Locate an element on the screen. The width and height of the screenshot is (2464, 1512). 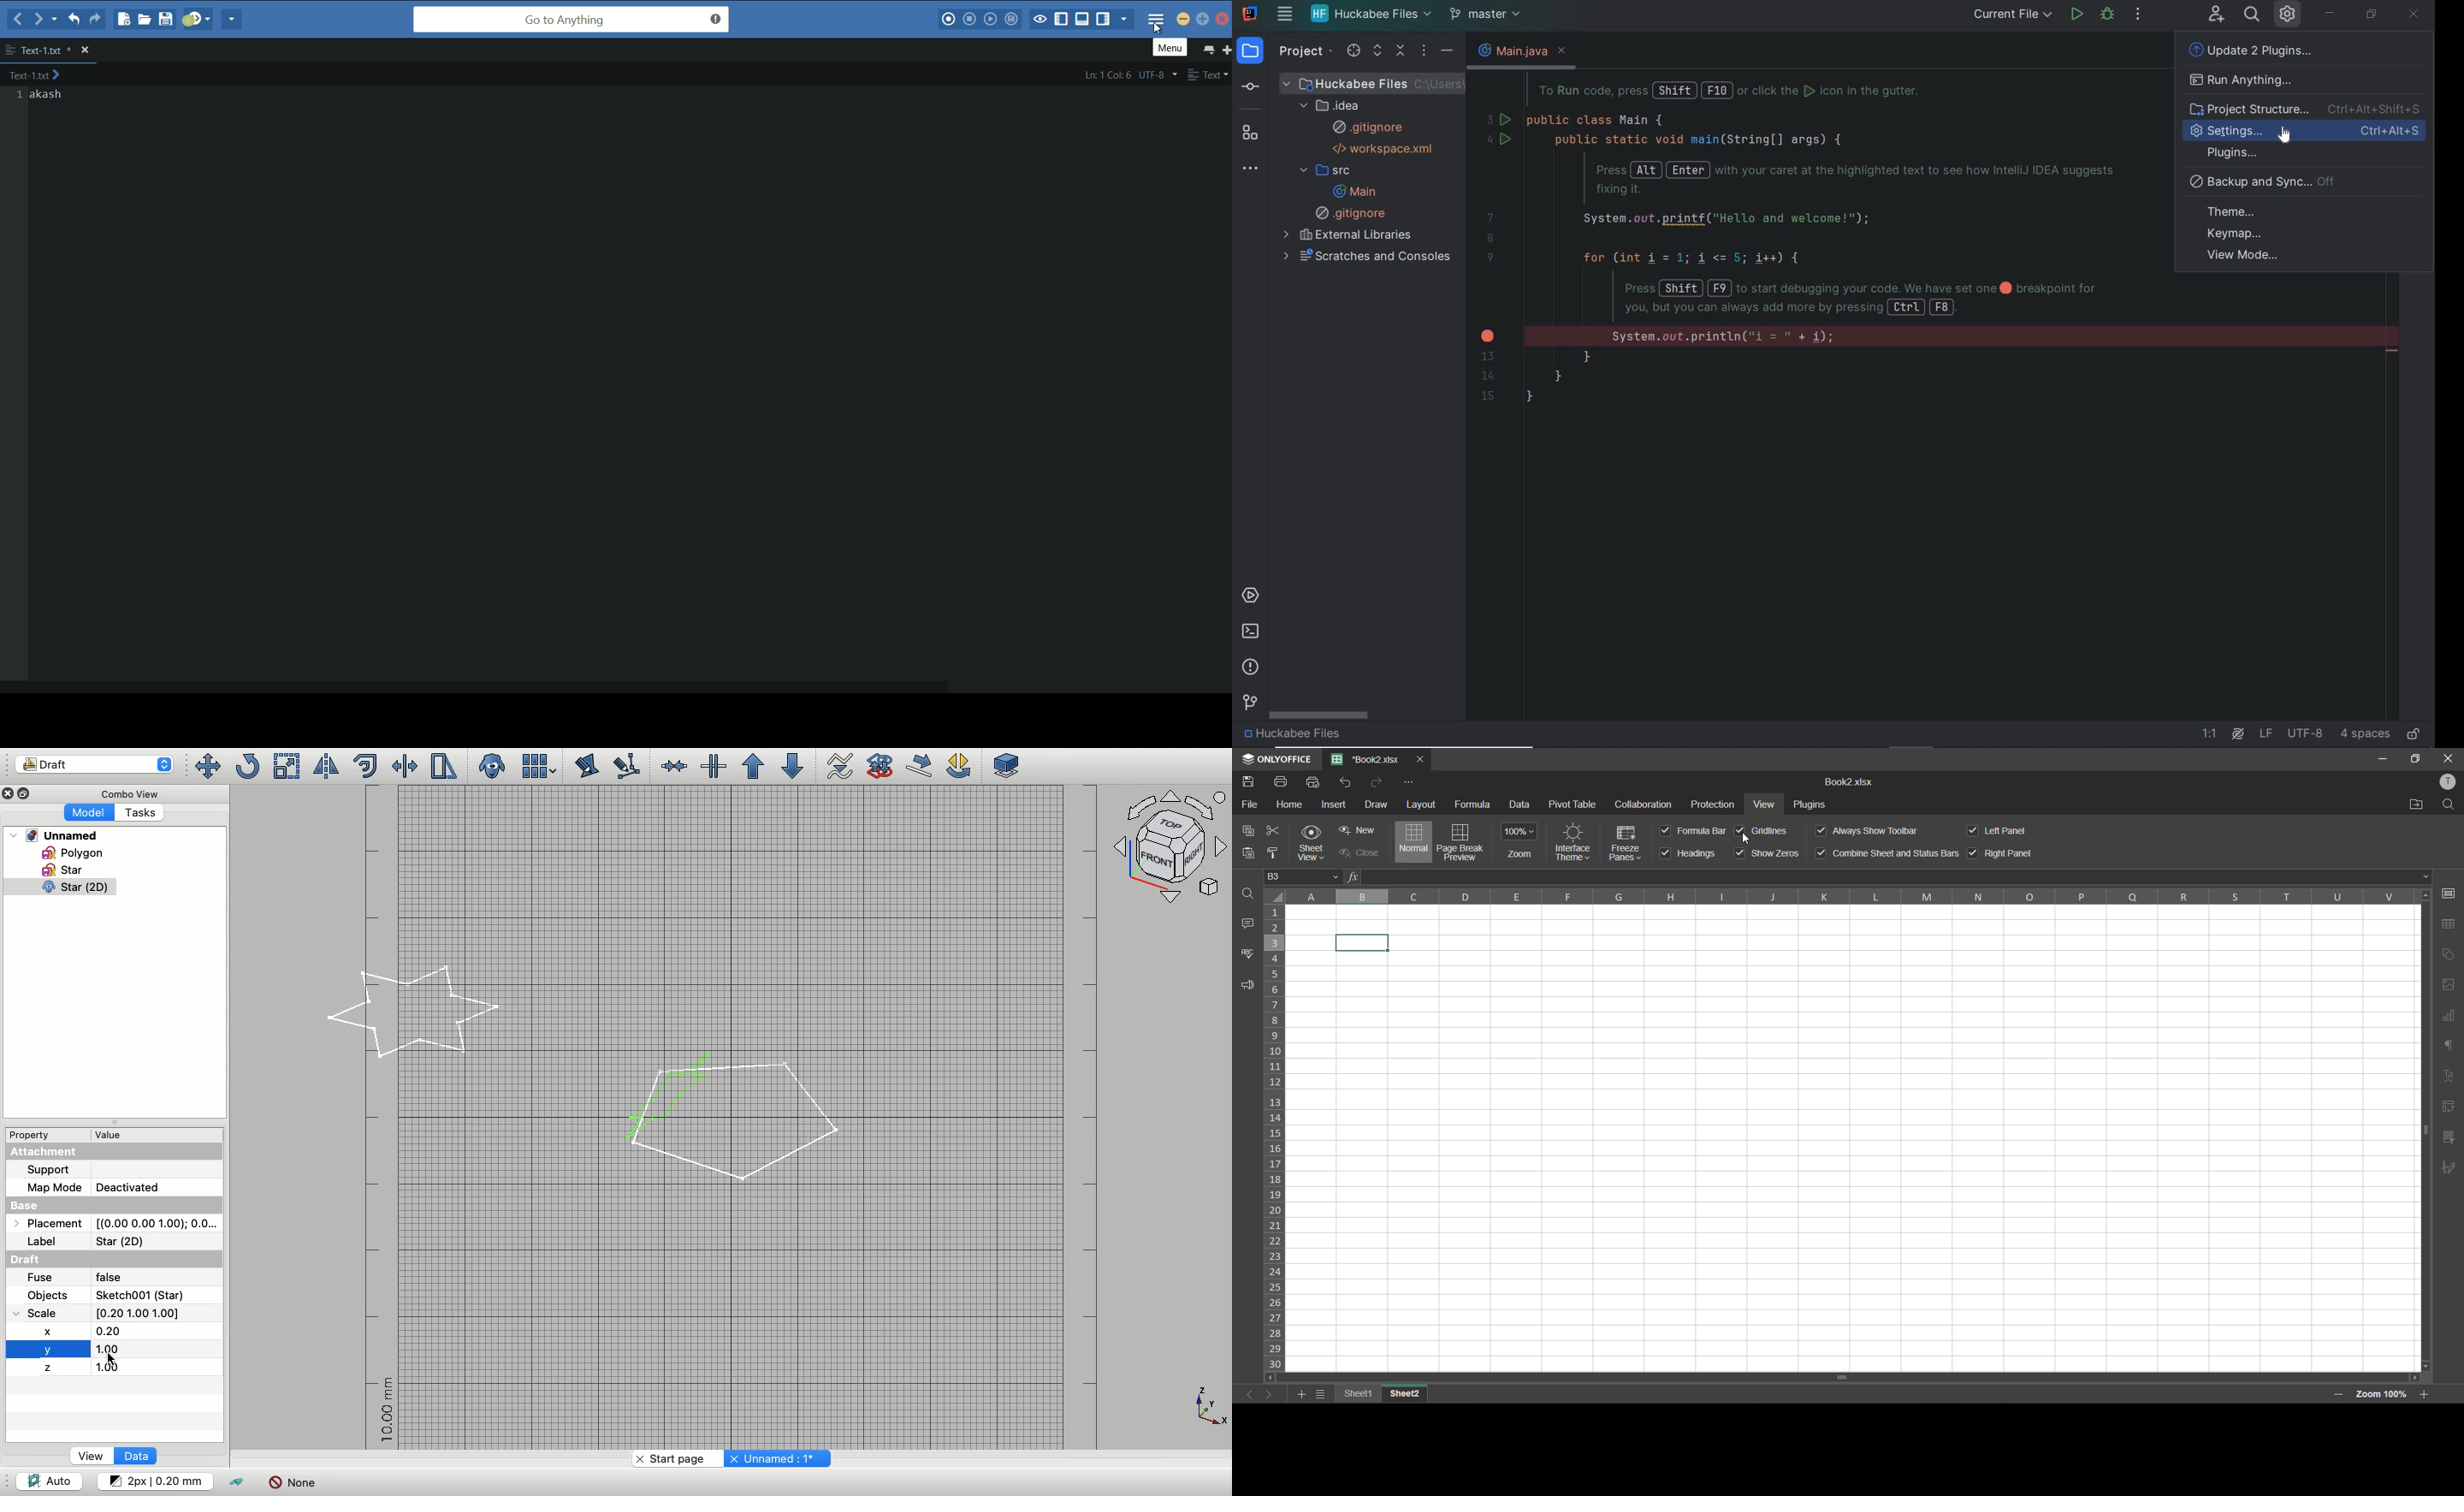
Sketch001 (Star) is located at coordinates (140, 1295).